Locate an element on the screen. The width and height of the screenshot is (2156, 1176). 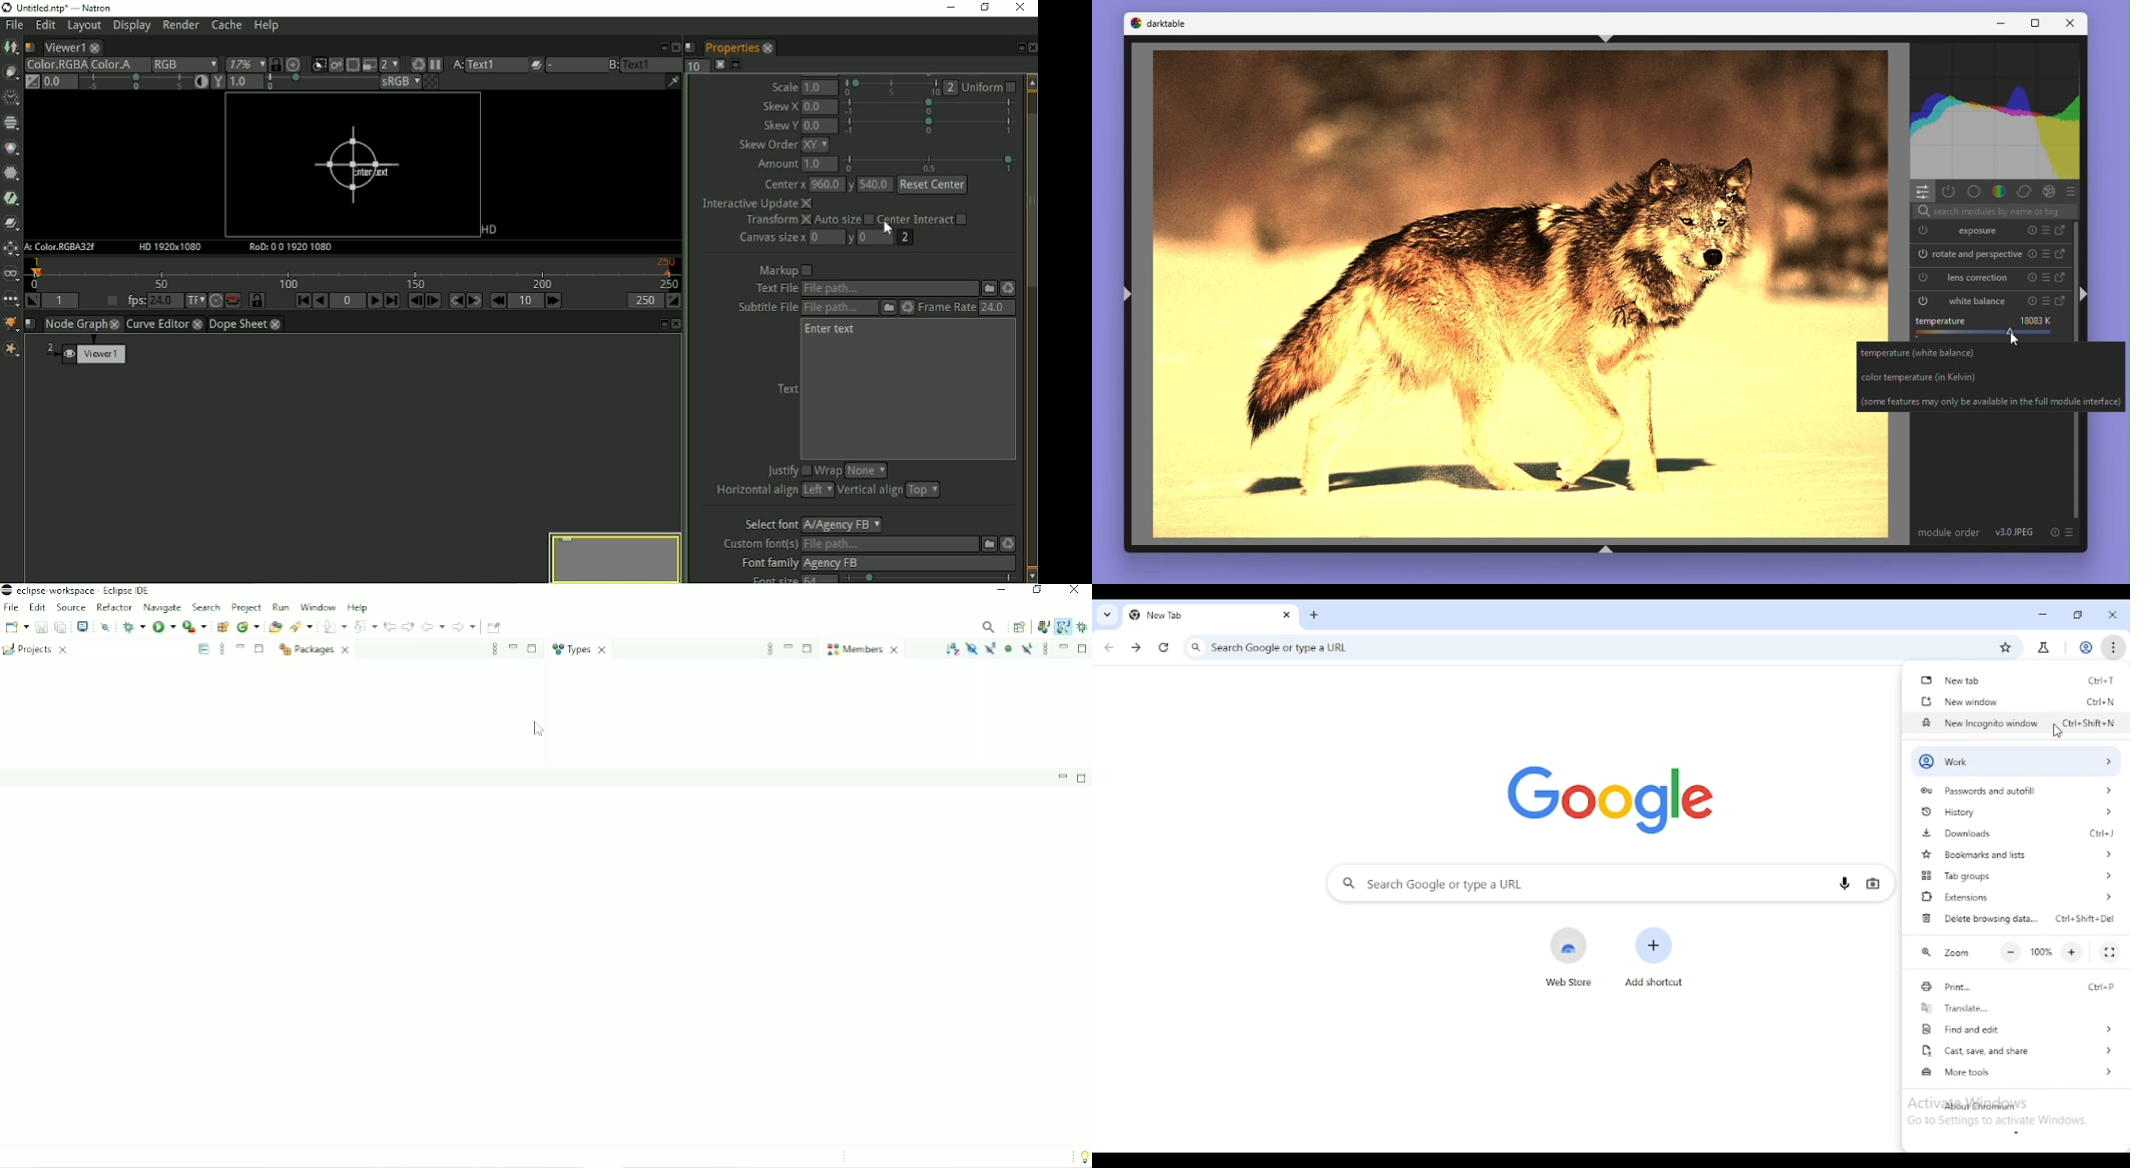
more tools is located at coordinates (2019, 1071).